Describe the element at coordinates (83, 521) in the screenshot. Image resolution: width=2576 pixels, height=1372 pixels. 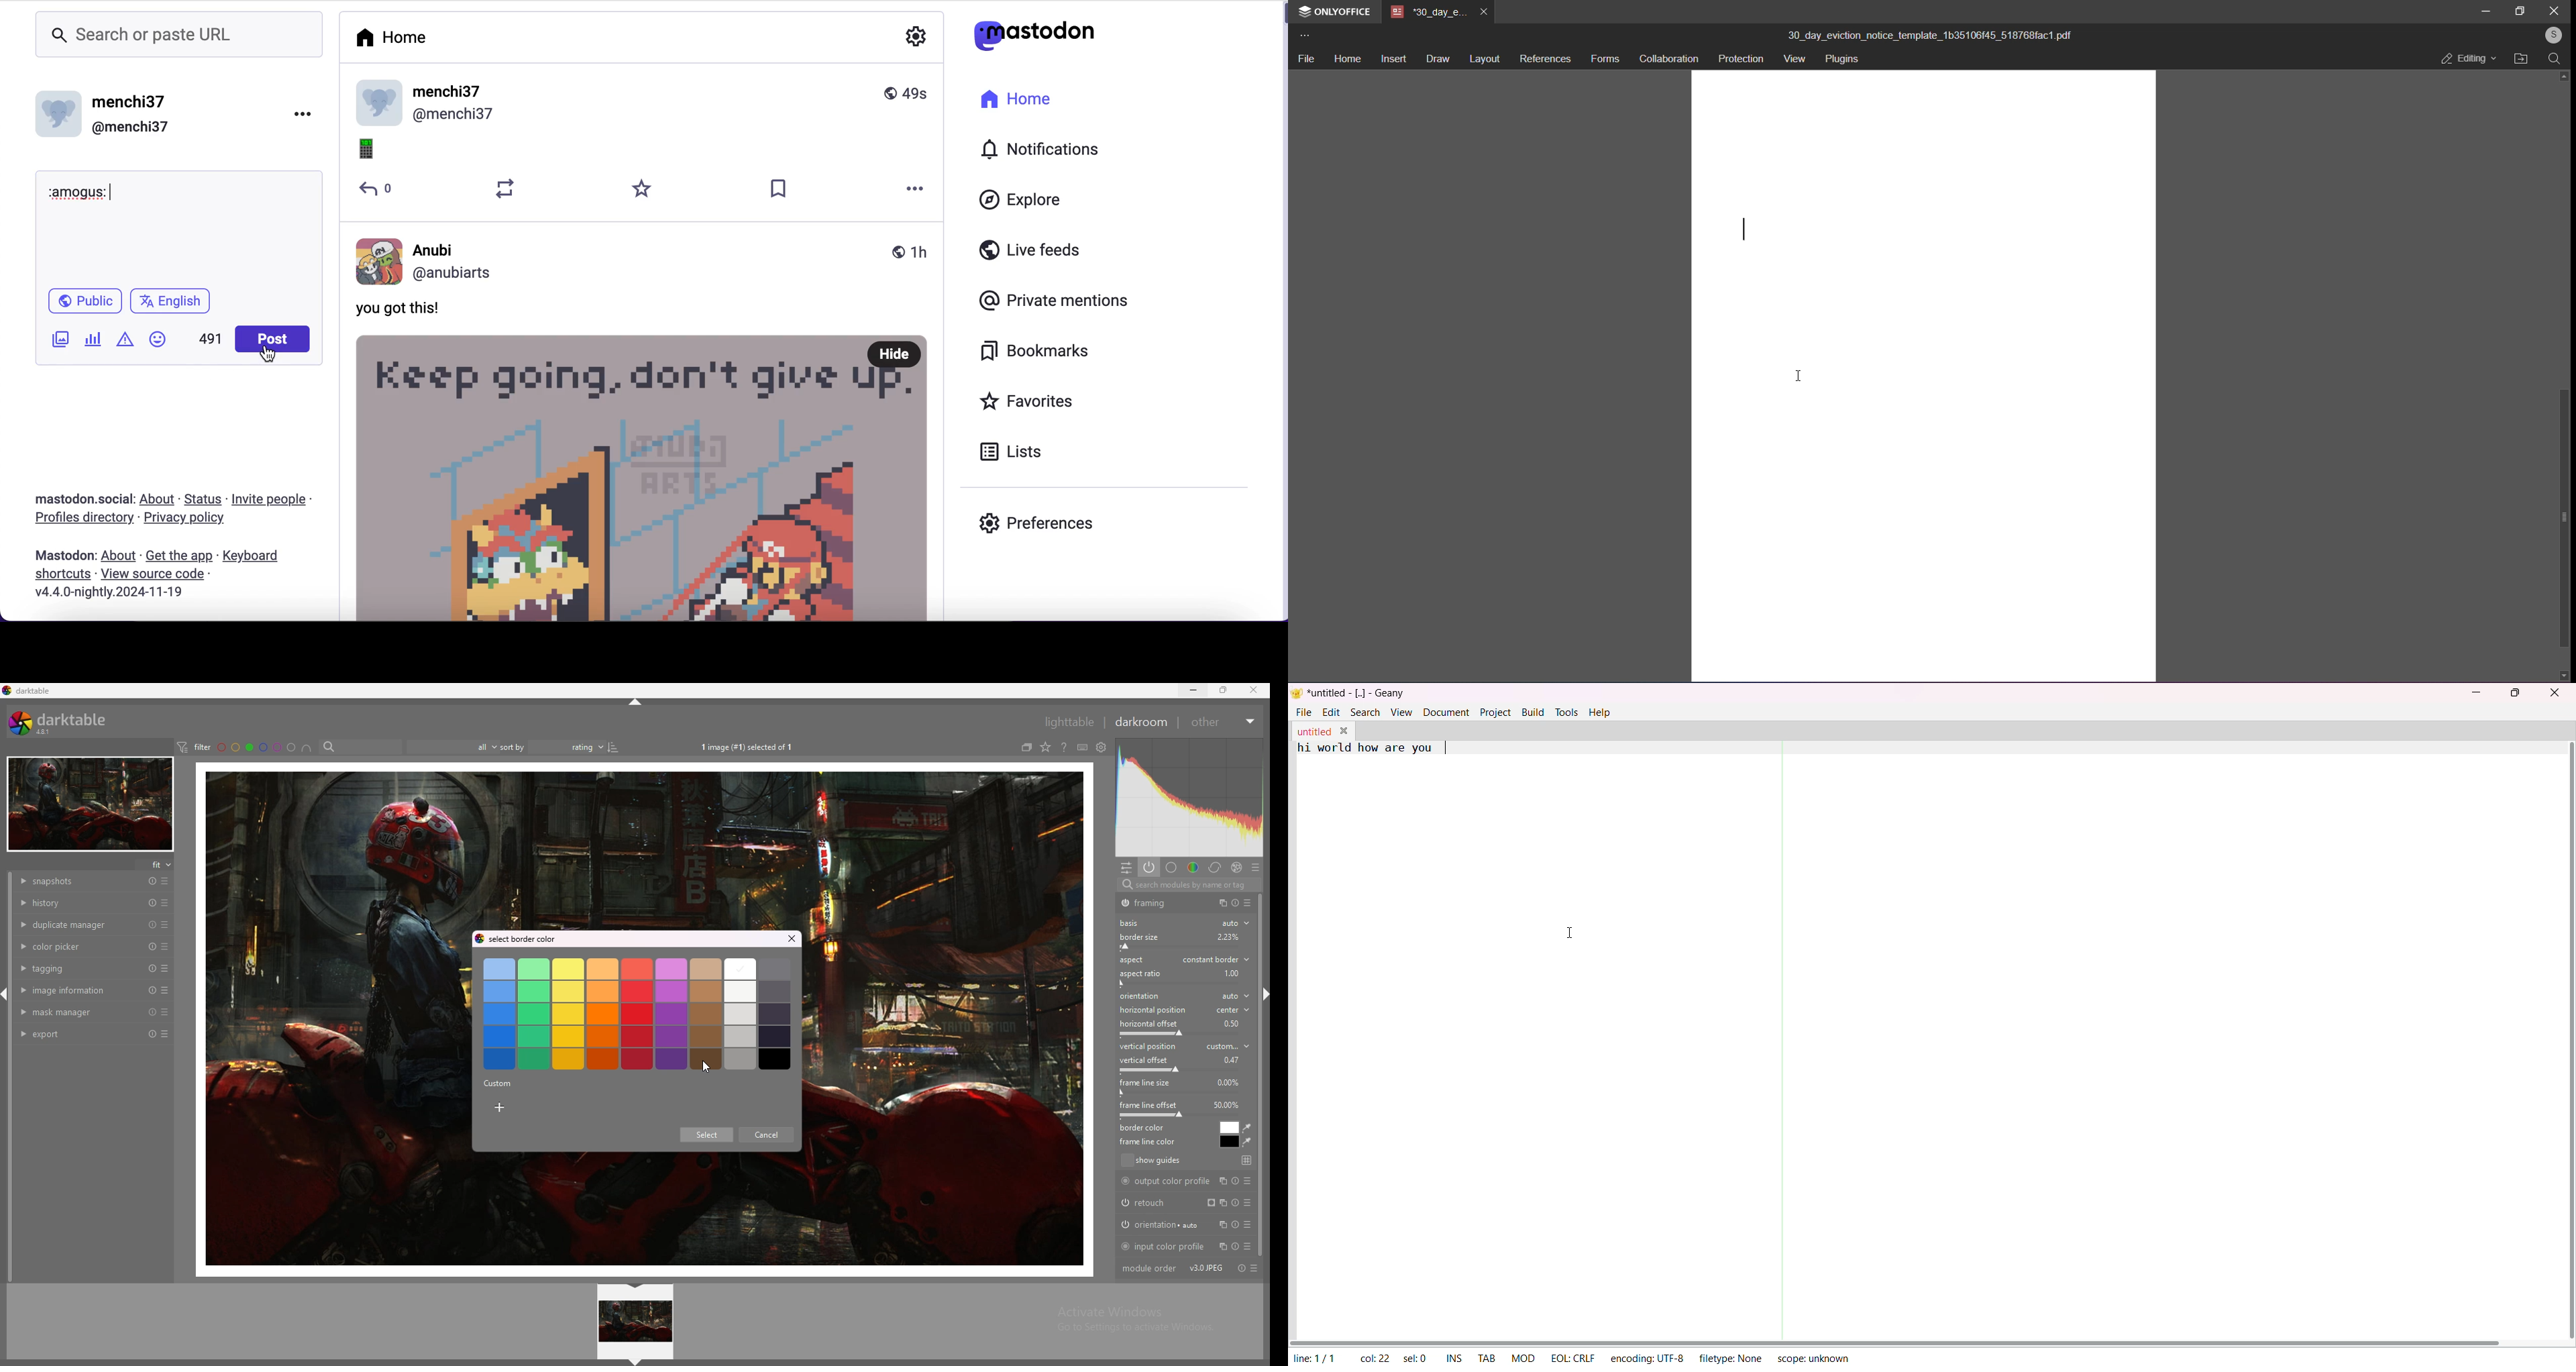
I see `profiles directory` at that location.